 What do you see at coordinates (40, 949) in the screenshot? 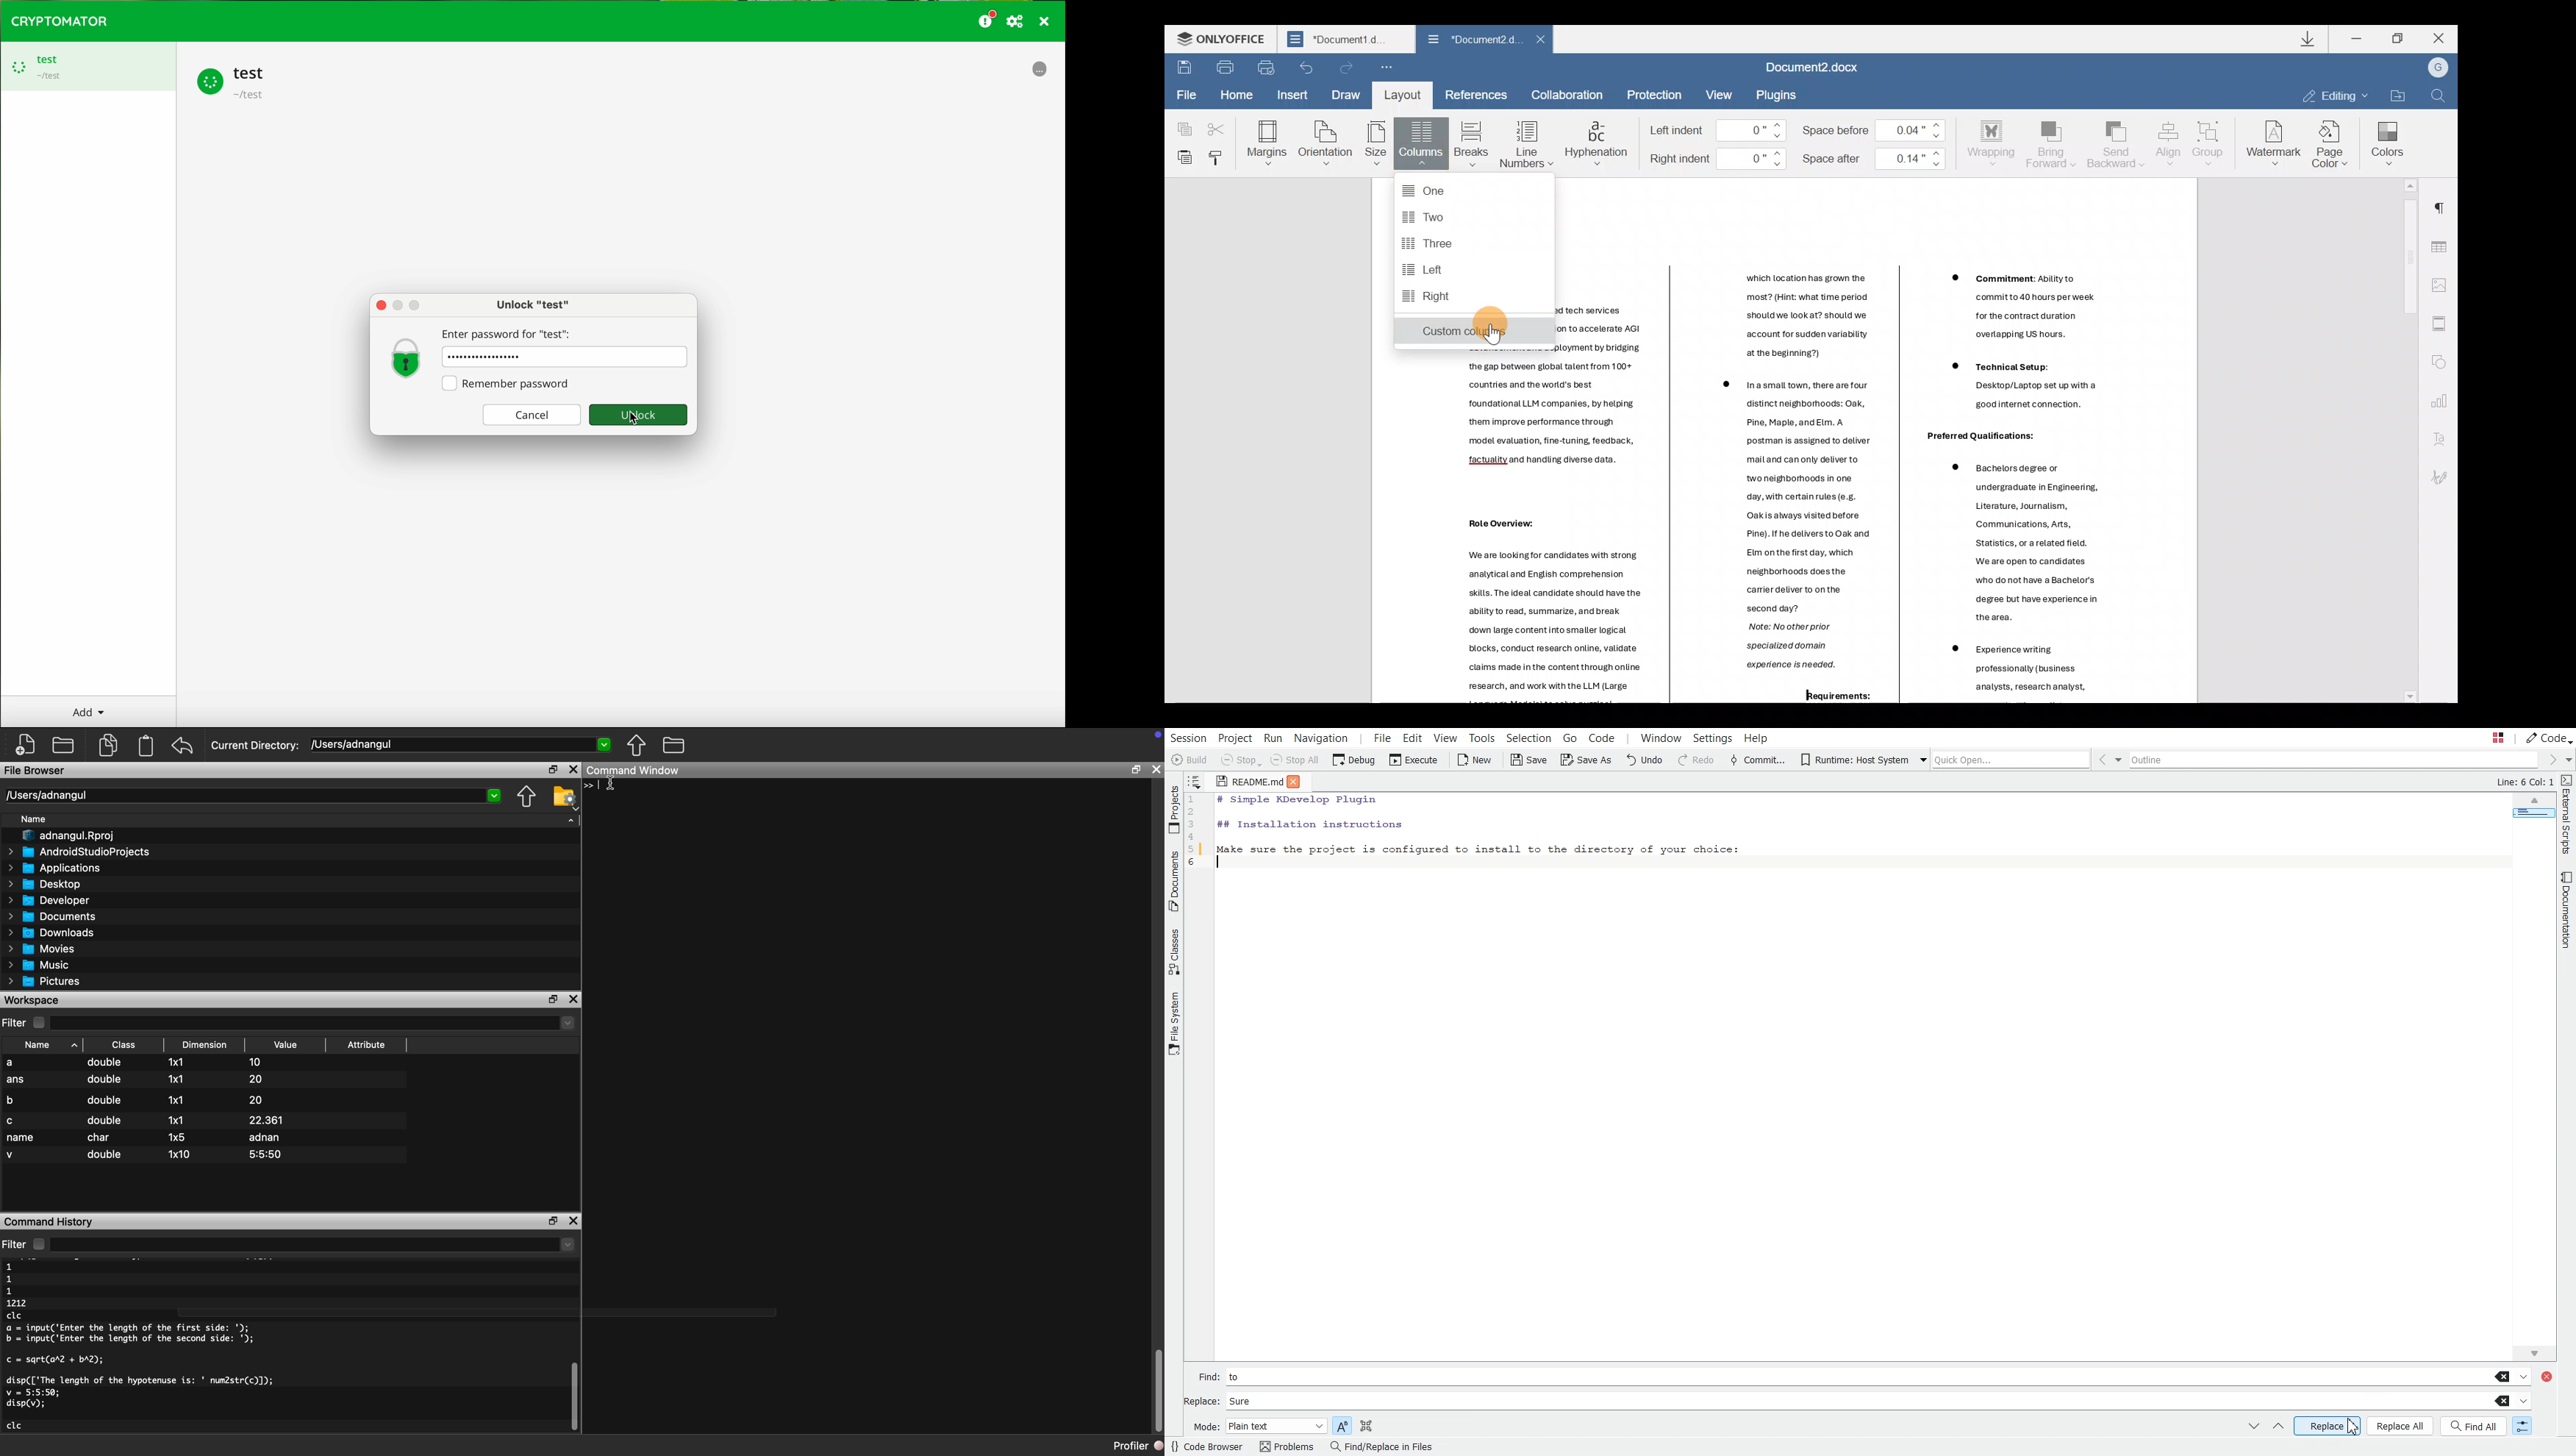
I see `Movies` at bounding box center [40, 949].